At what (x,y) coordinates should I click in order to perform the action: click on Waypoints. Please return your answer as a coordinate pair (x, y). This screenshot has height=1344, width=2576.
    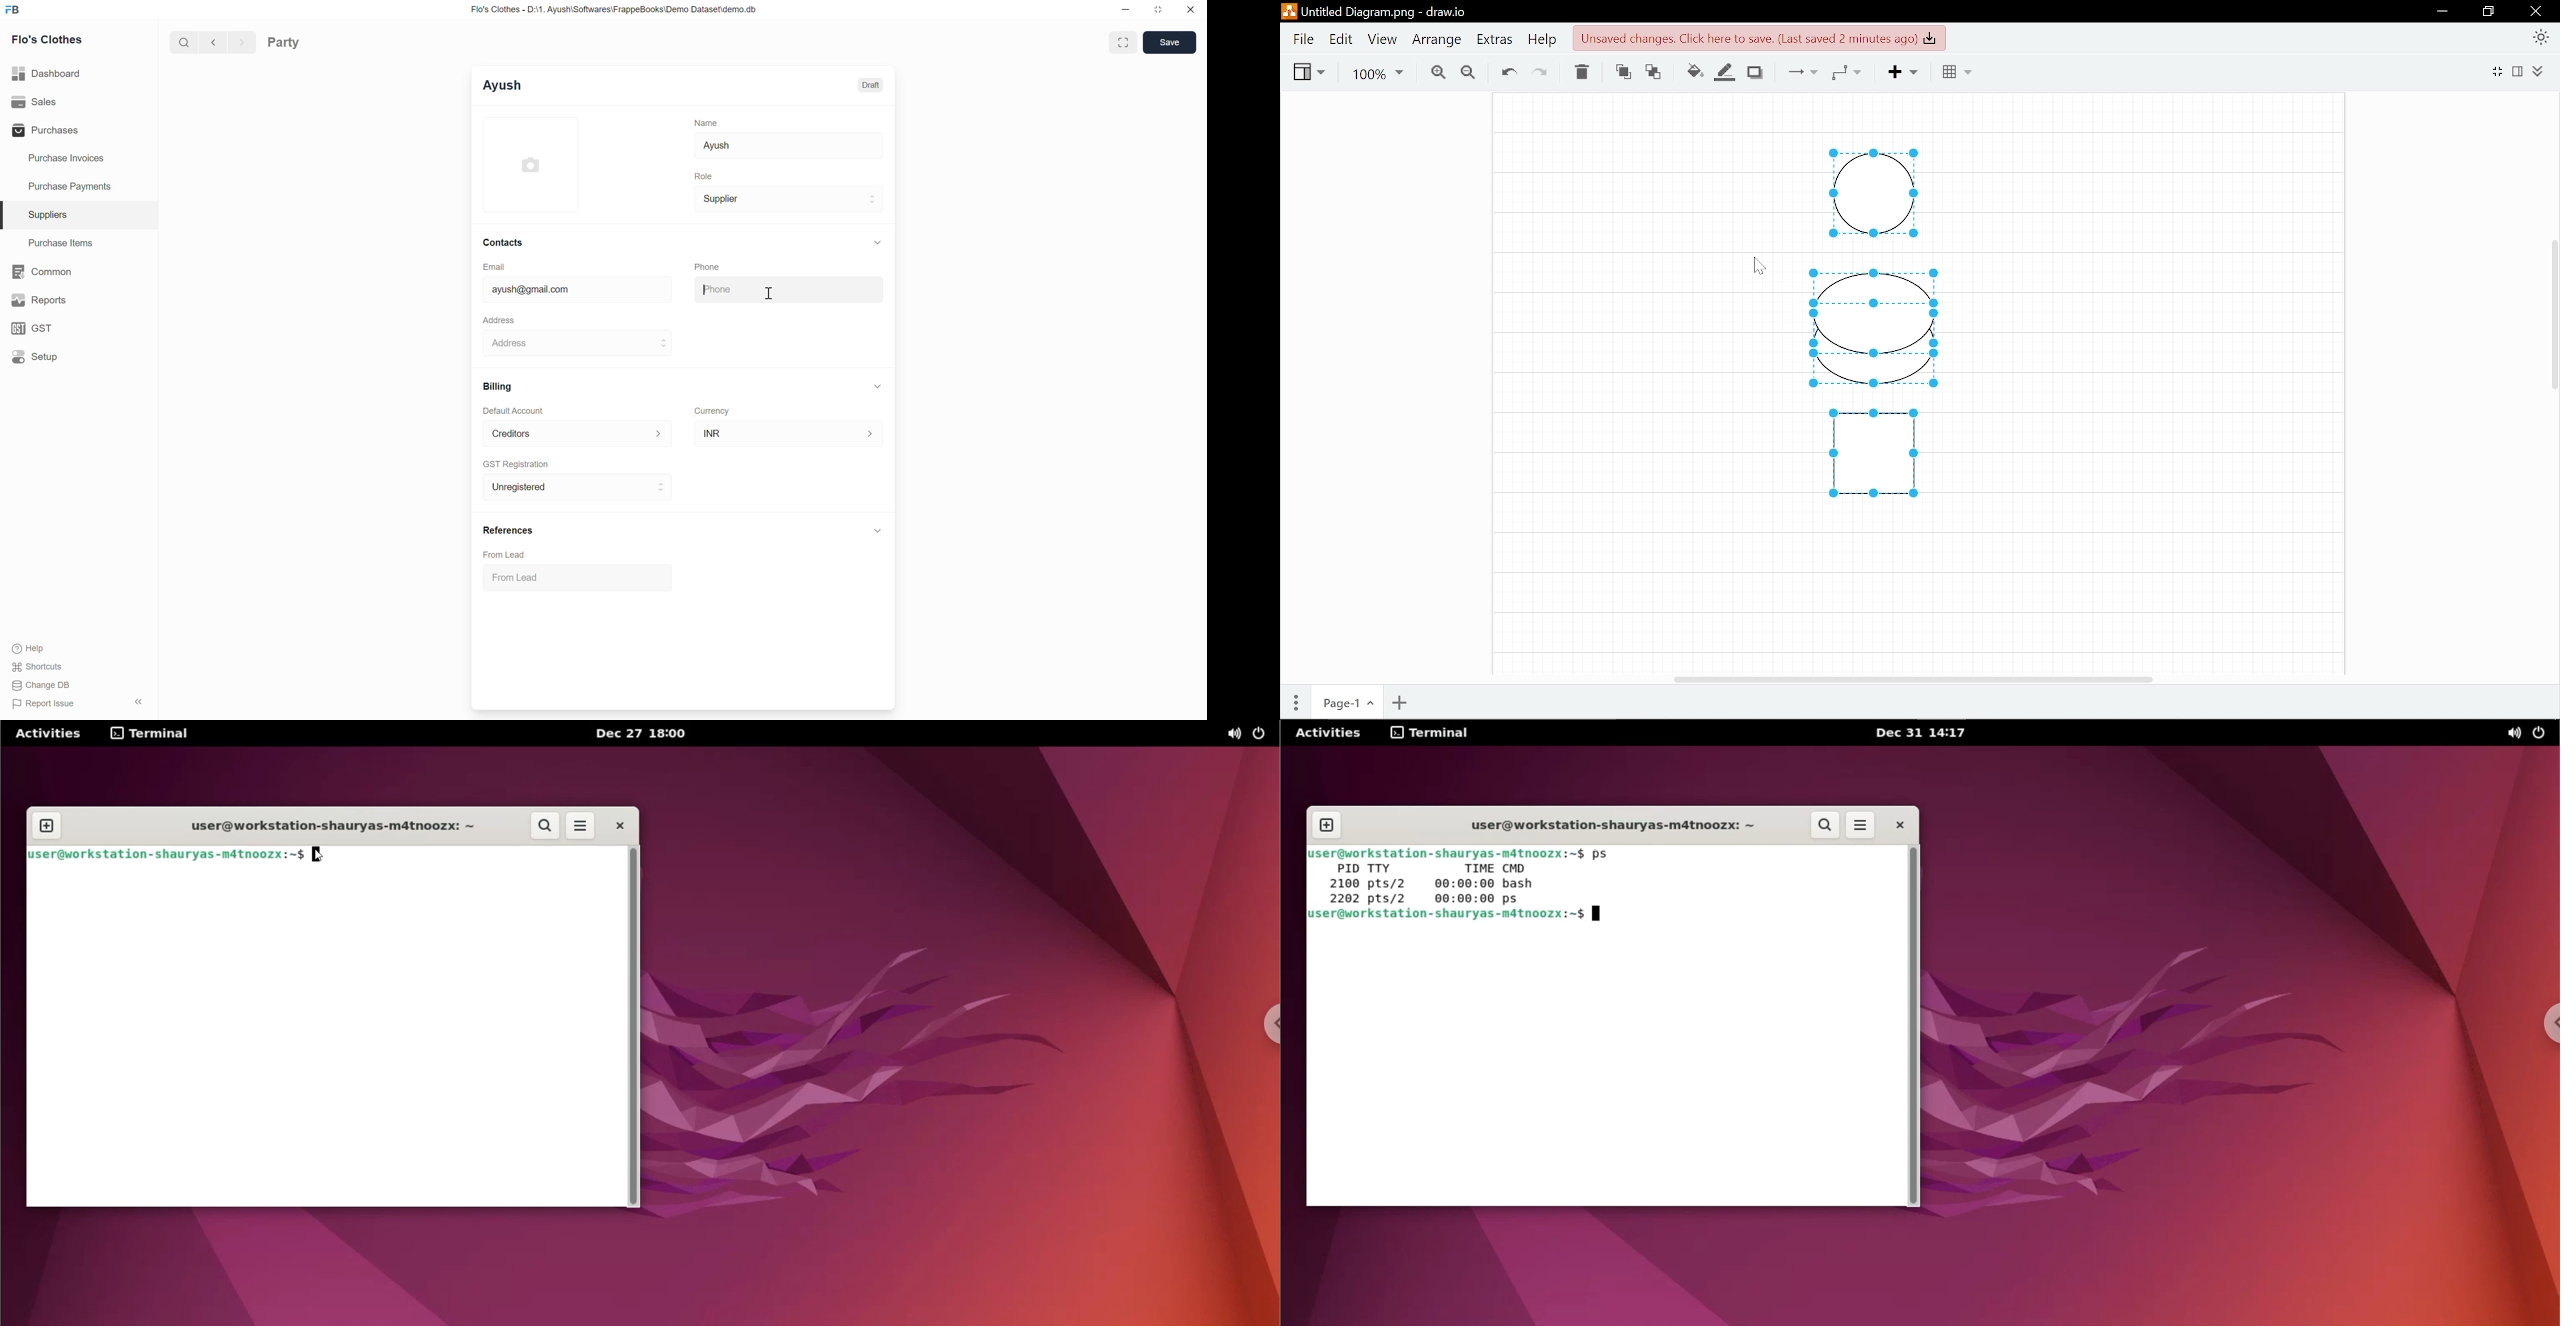
    Looking at the image, I should click on (1852, 71).